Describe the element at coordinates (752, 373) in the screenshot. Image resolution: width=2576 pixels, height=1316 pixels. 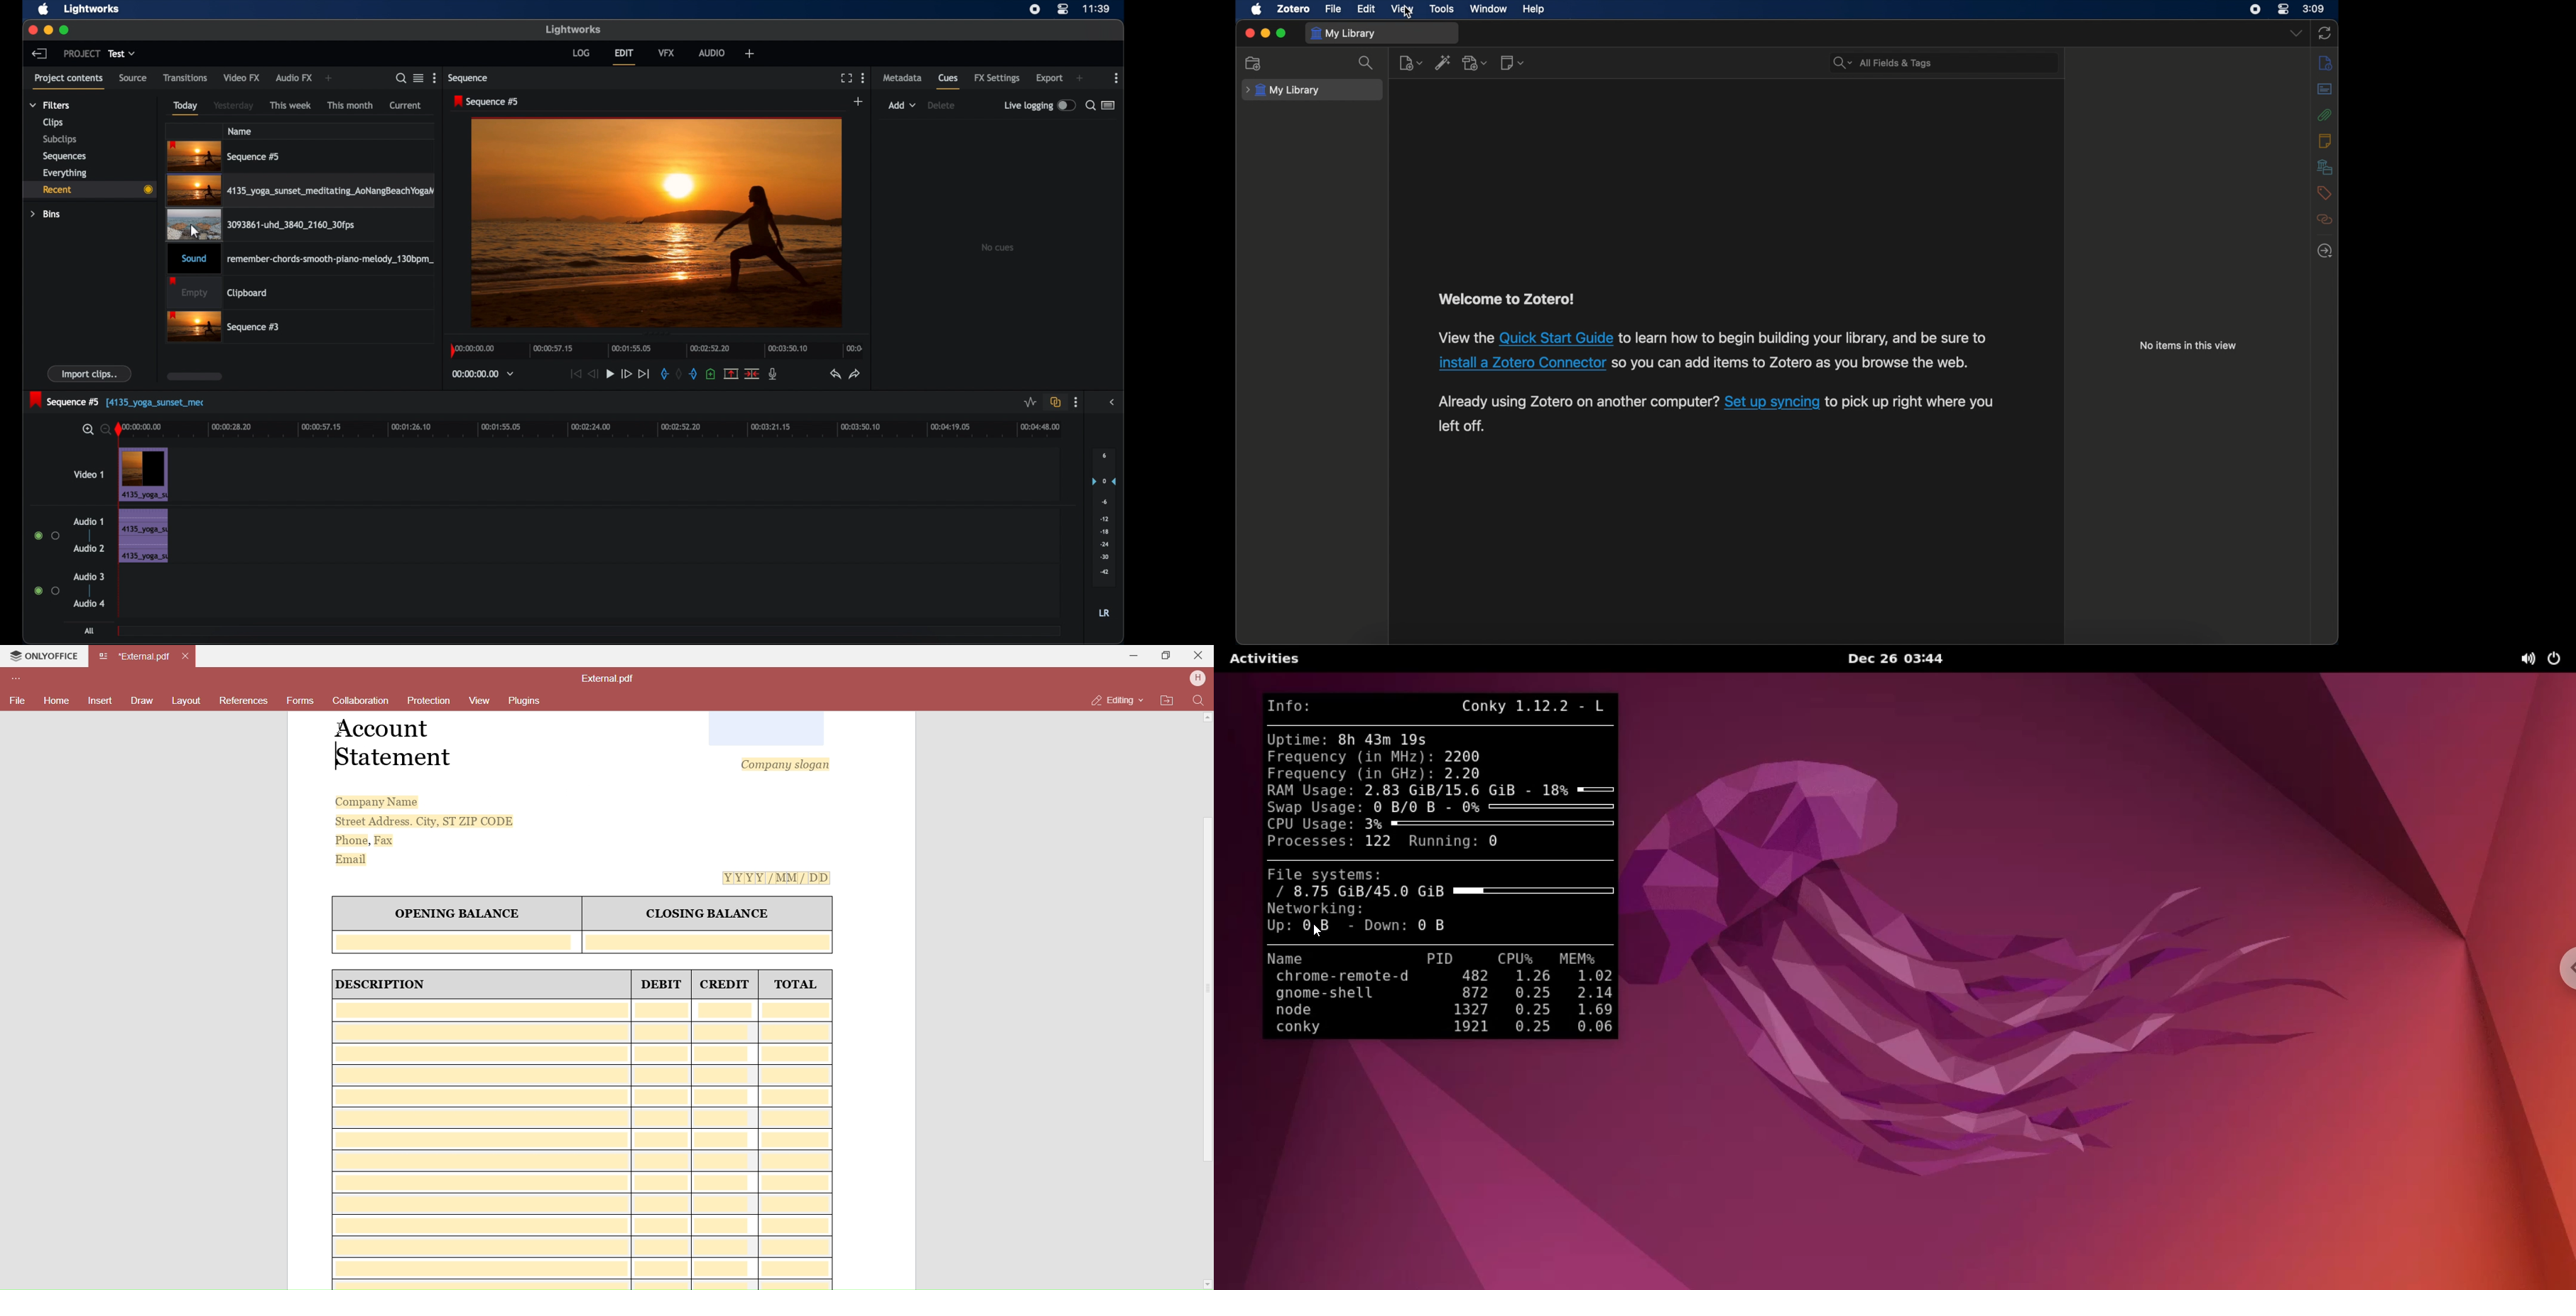
I see `cut` at that location.